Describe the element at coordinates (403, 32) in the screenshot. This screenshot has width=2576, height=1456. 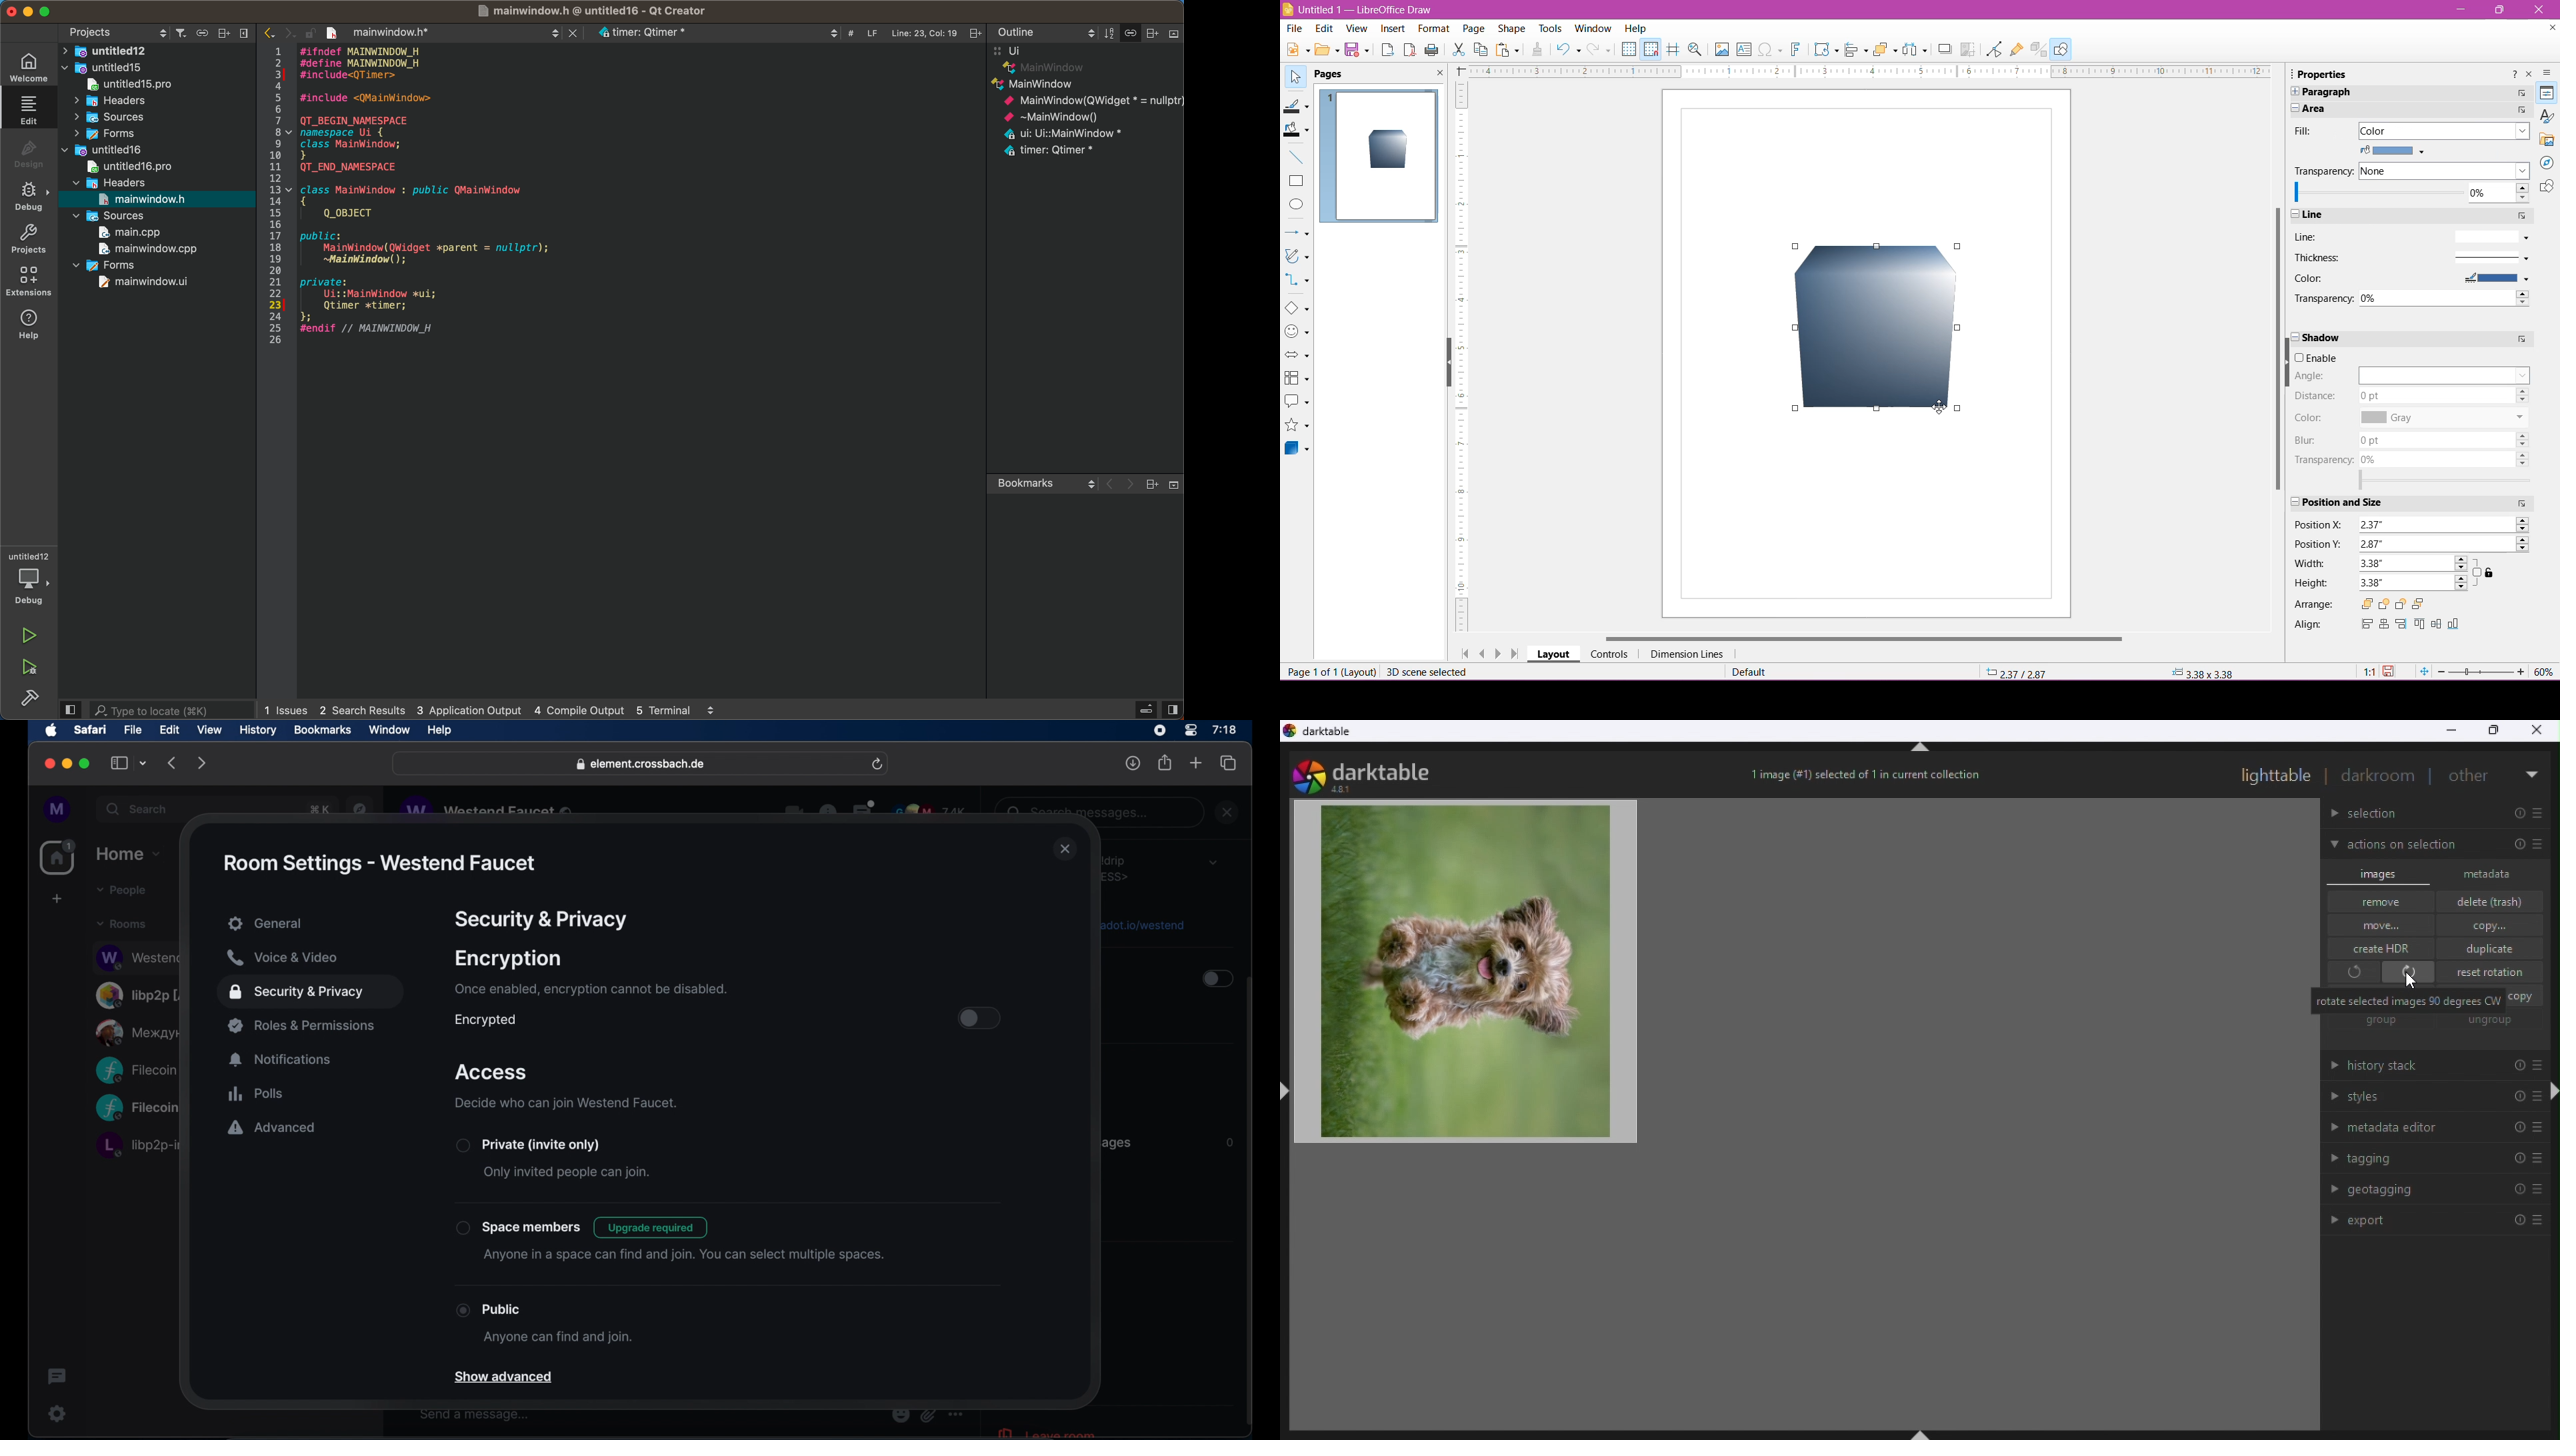
I see `before save` at that location.